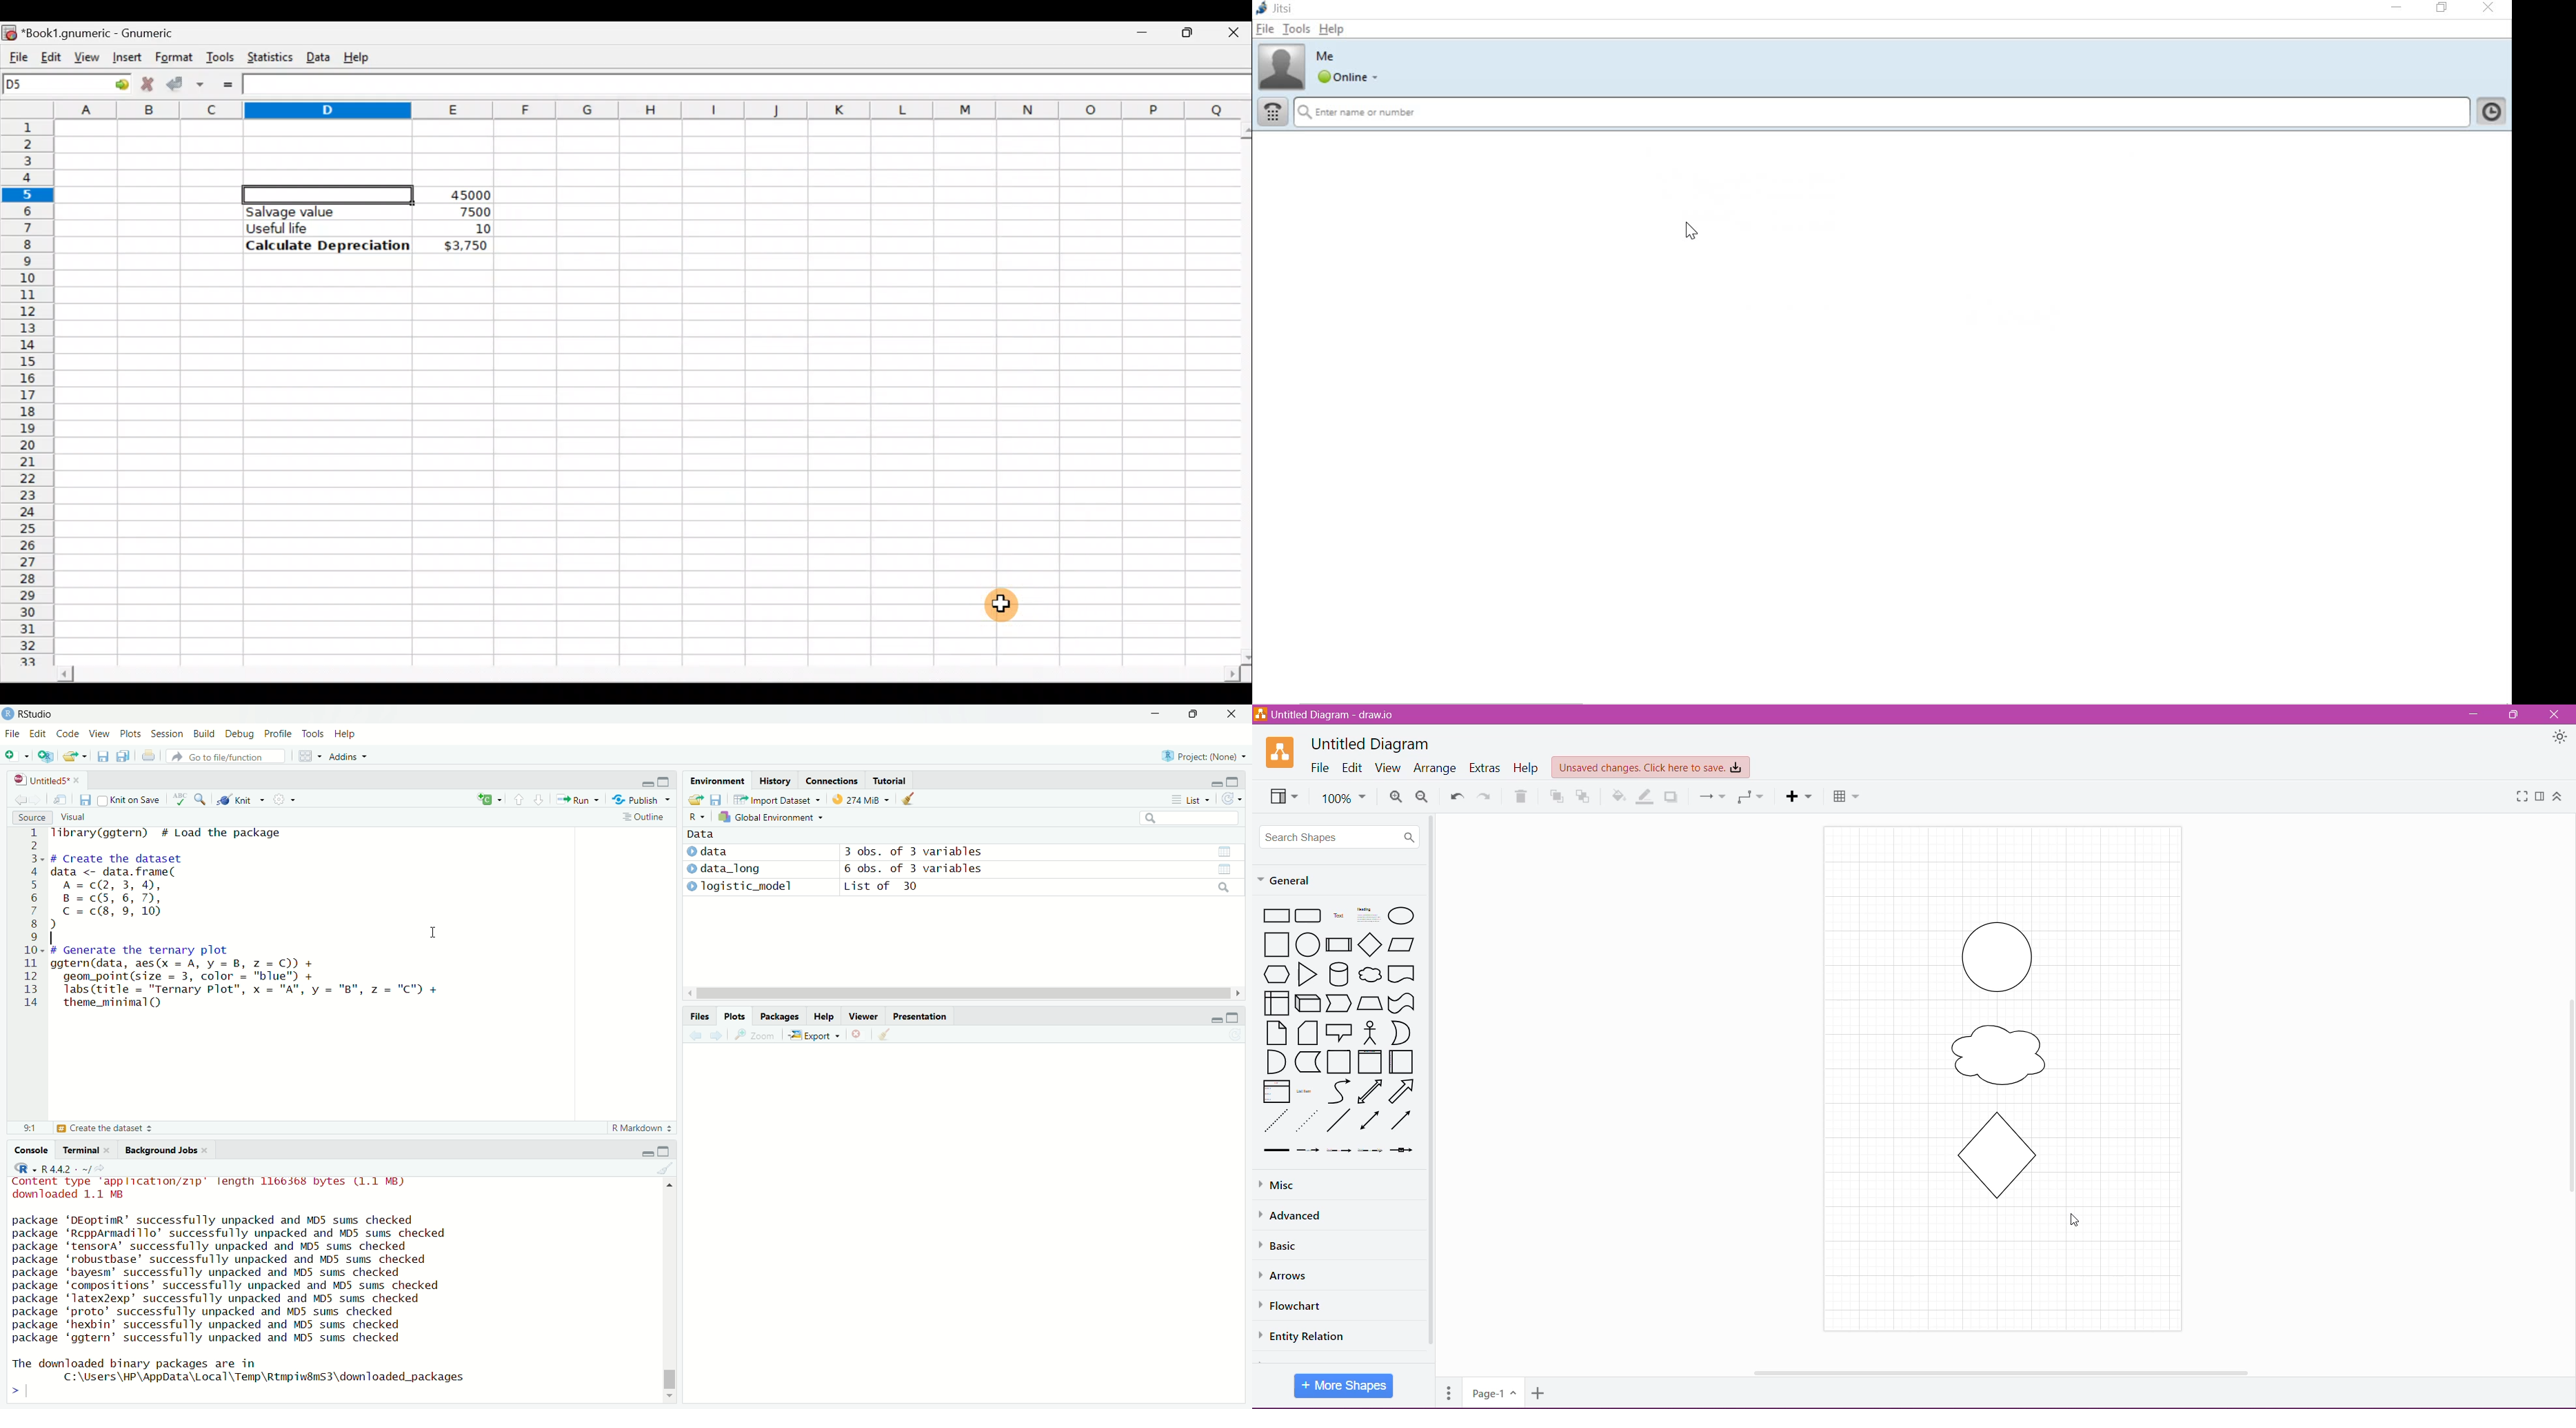 The image size is (2576, 1428). What do you see at coordinates (34, 920) in the screenshot?
I see `1
2
3.
4
5
6
7
8
9
10
11
12
13
14` at bounding box center [34, 920].